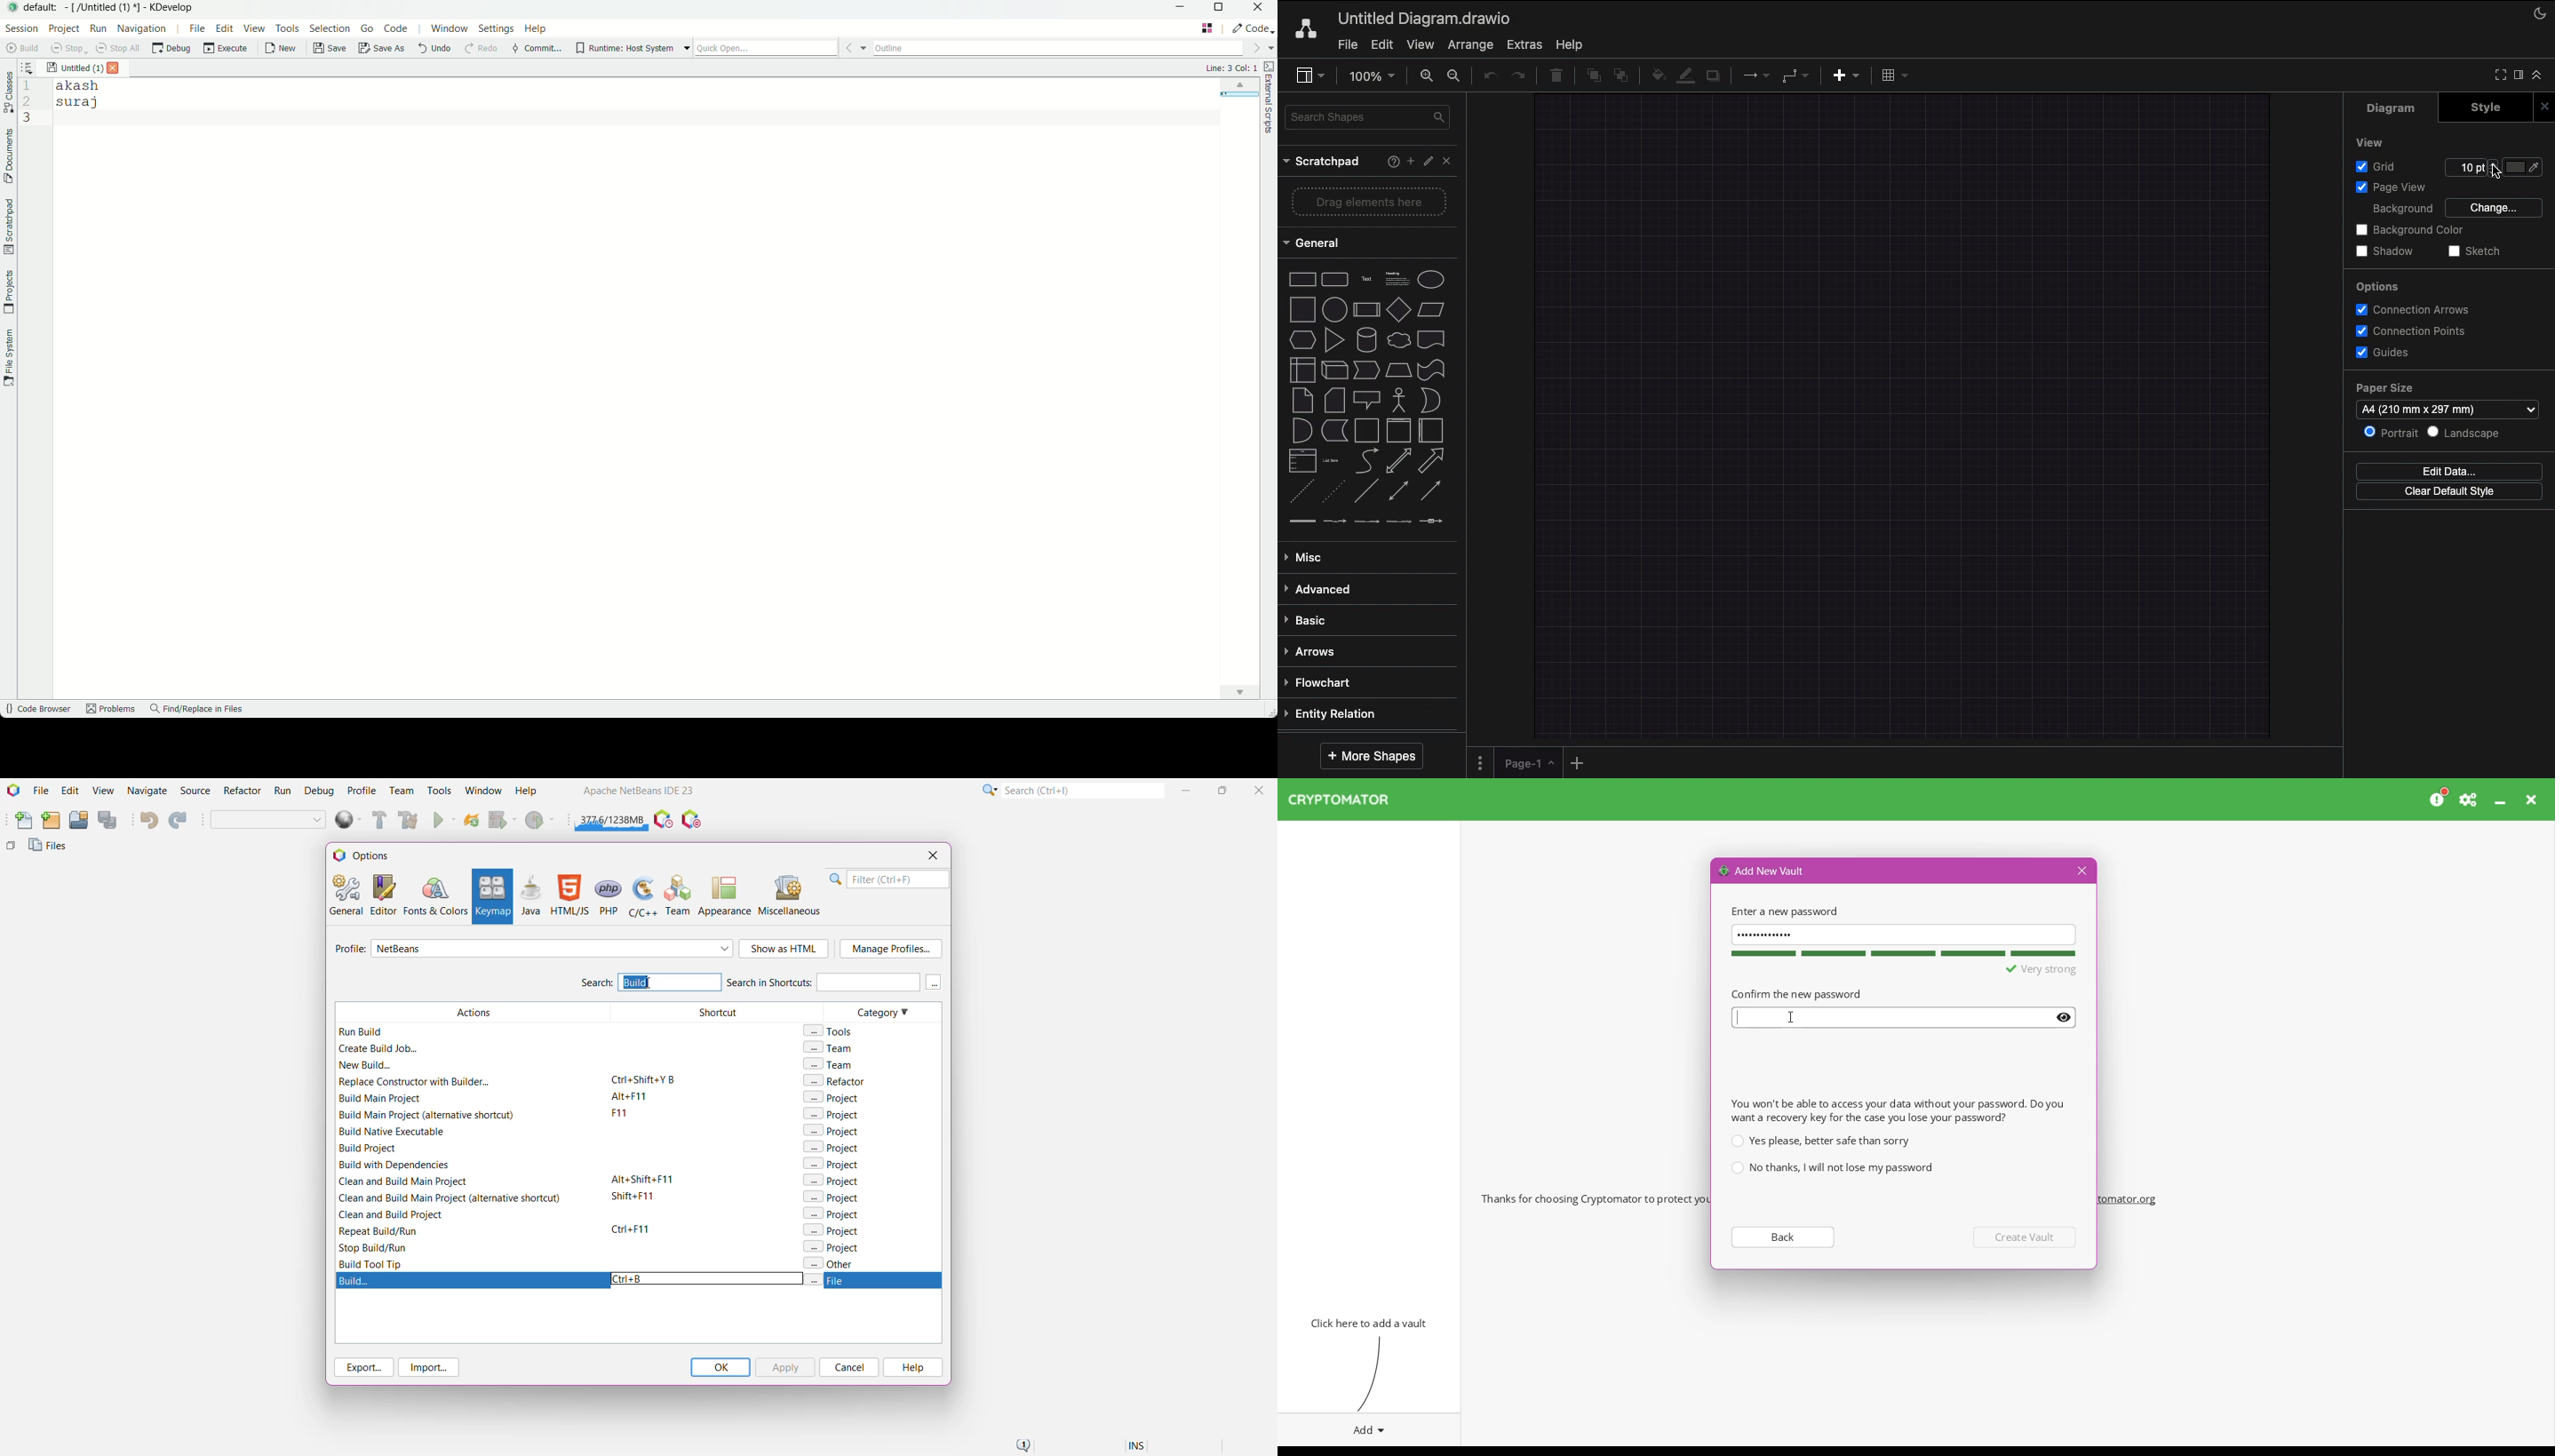 The width and height of the screenshot is (2576, 1456). What do you see at coordinates (538, 28) in the screenshot?
I see `help menu` at bounding box center [538, 28].